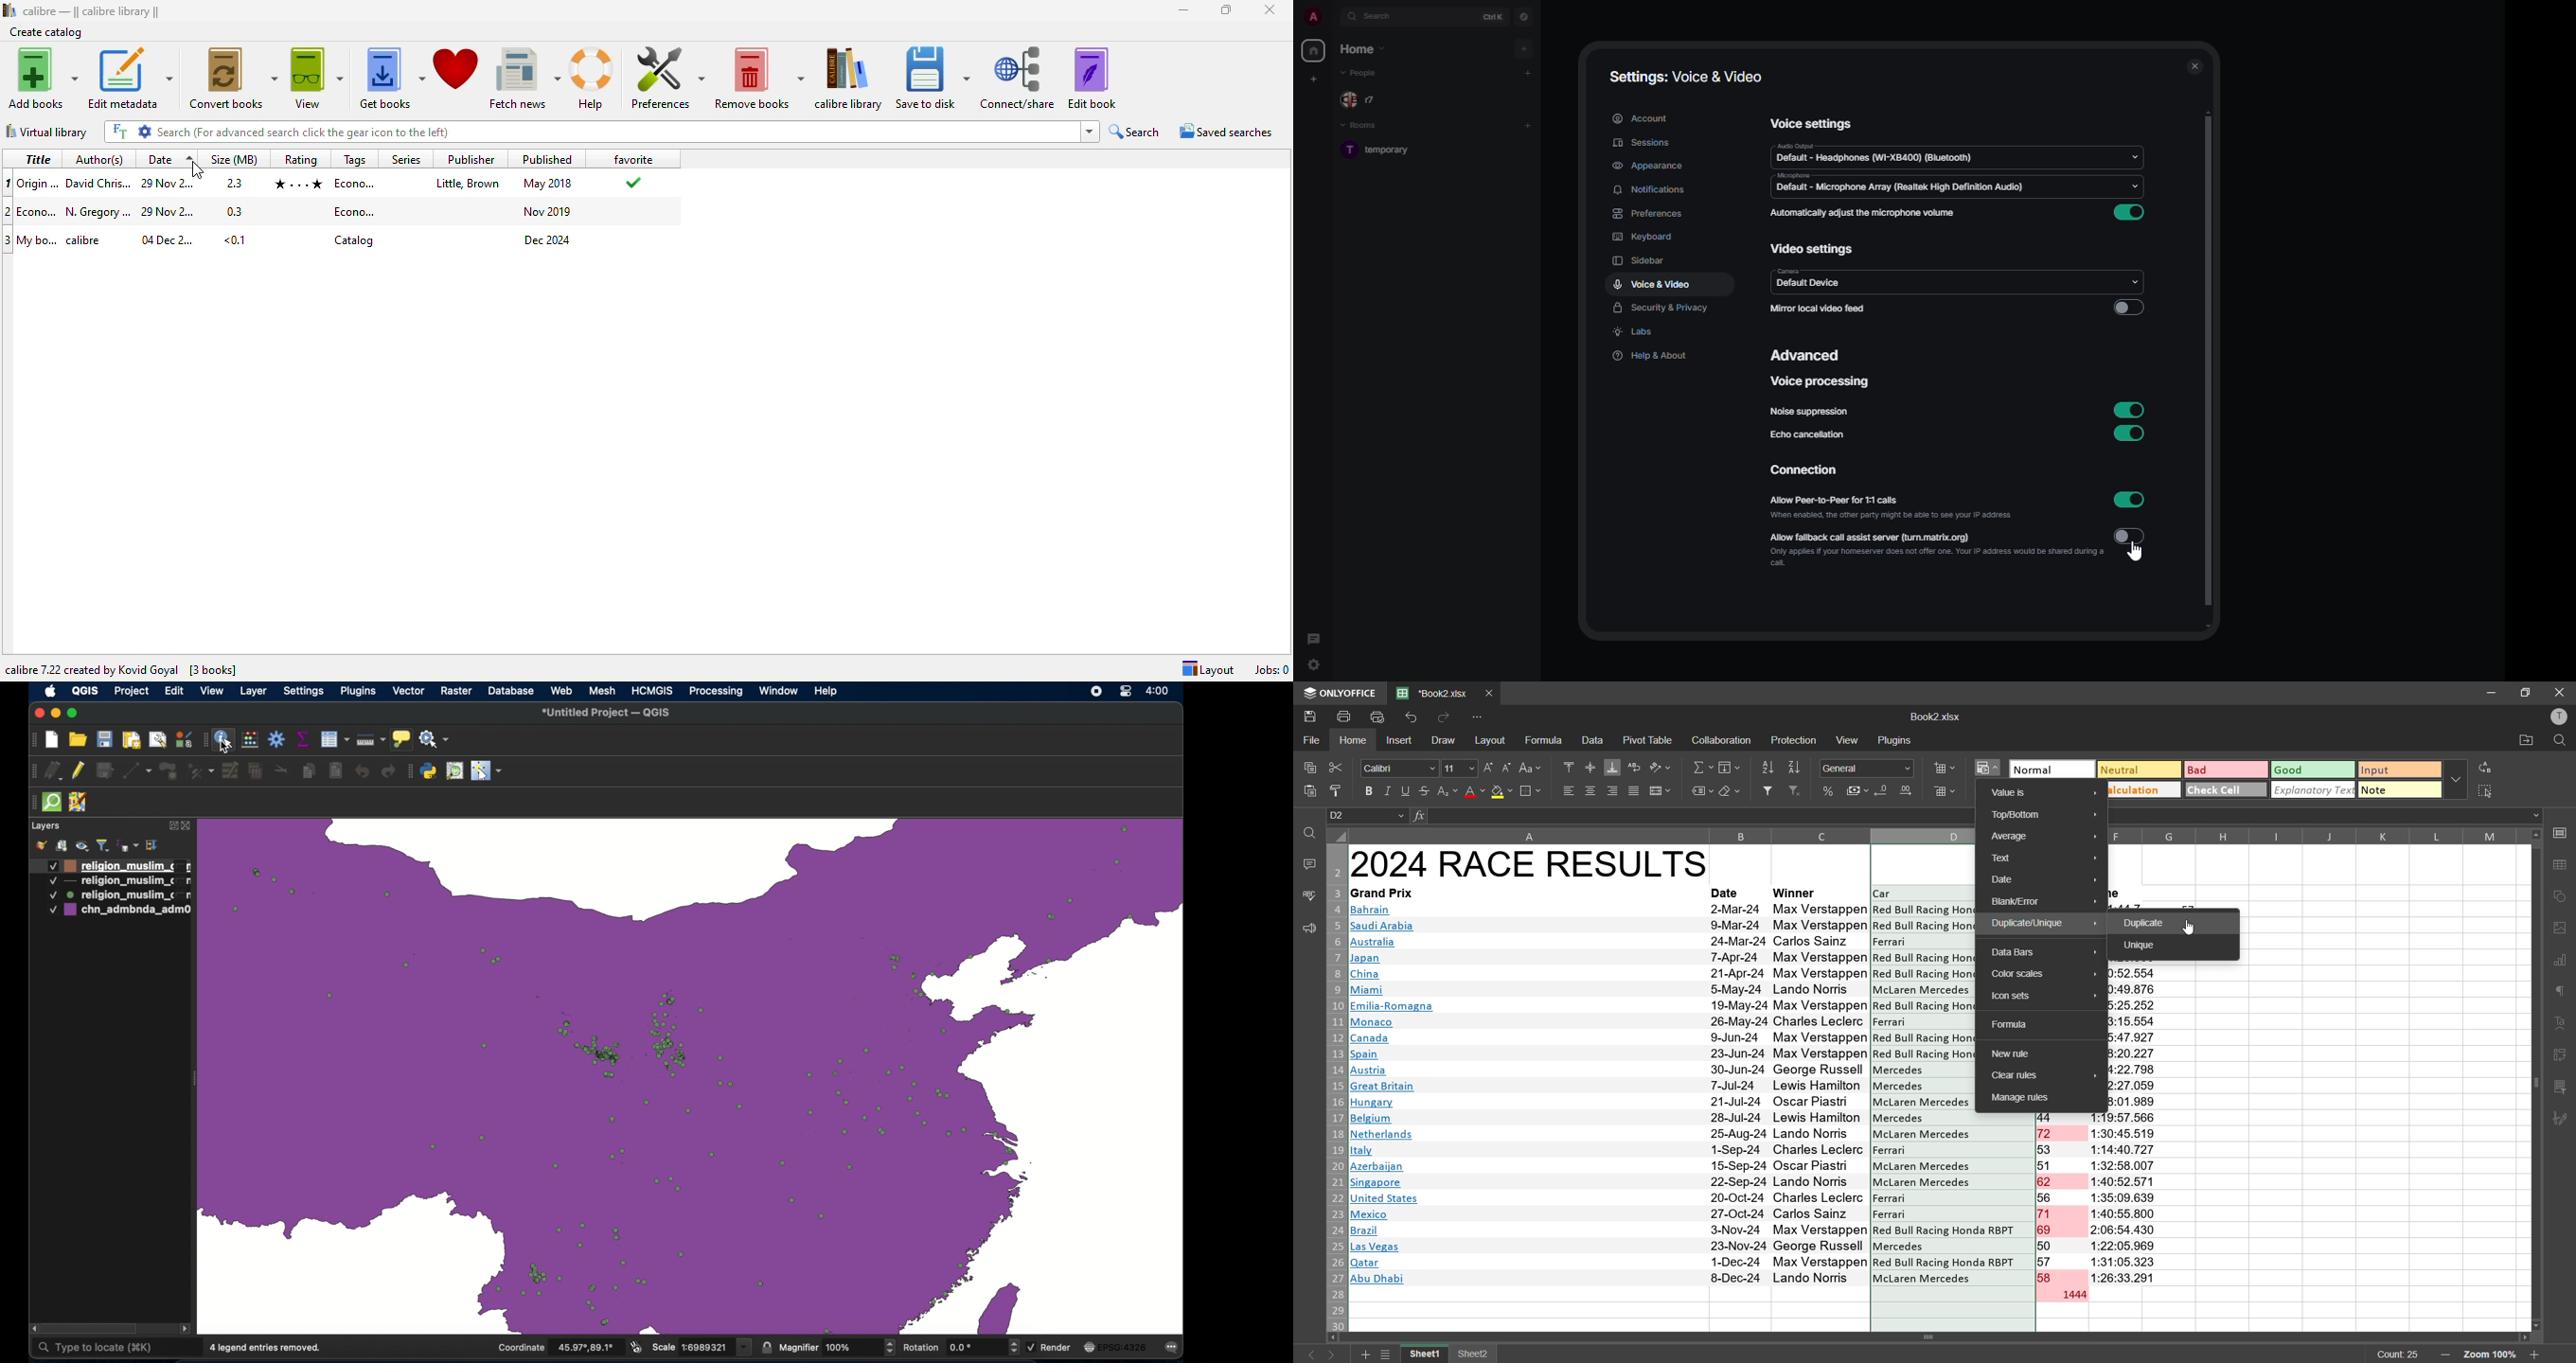 This screenshot has height=1372, width=2576. I want to click on minimize, so click(1184, 10).